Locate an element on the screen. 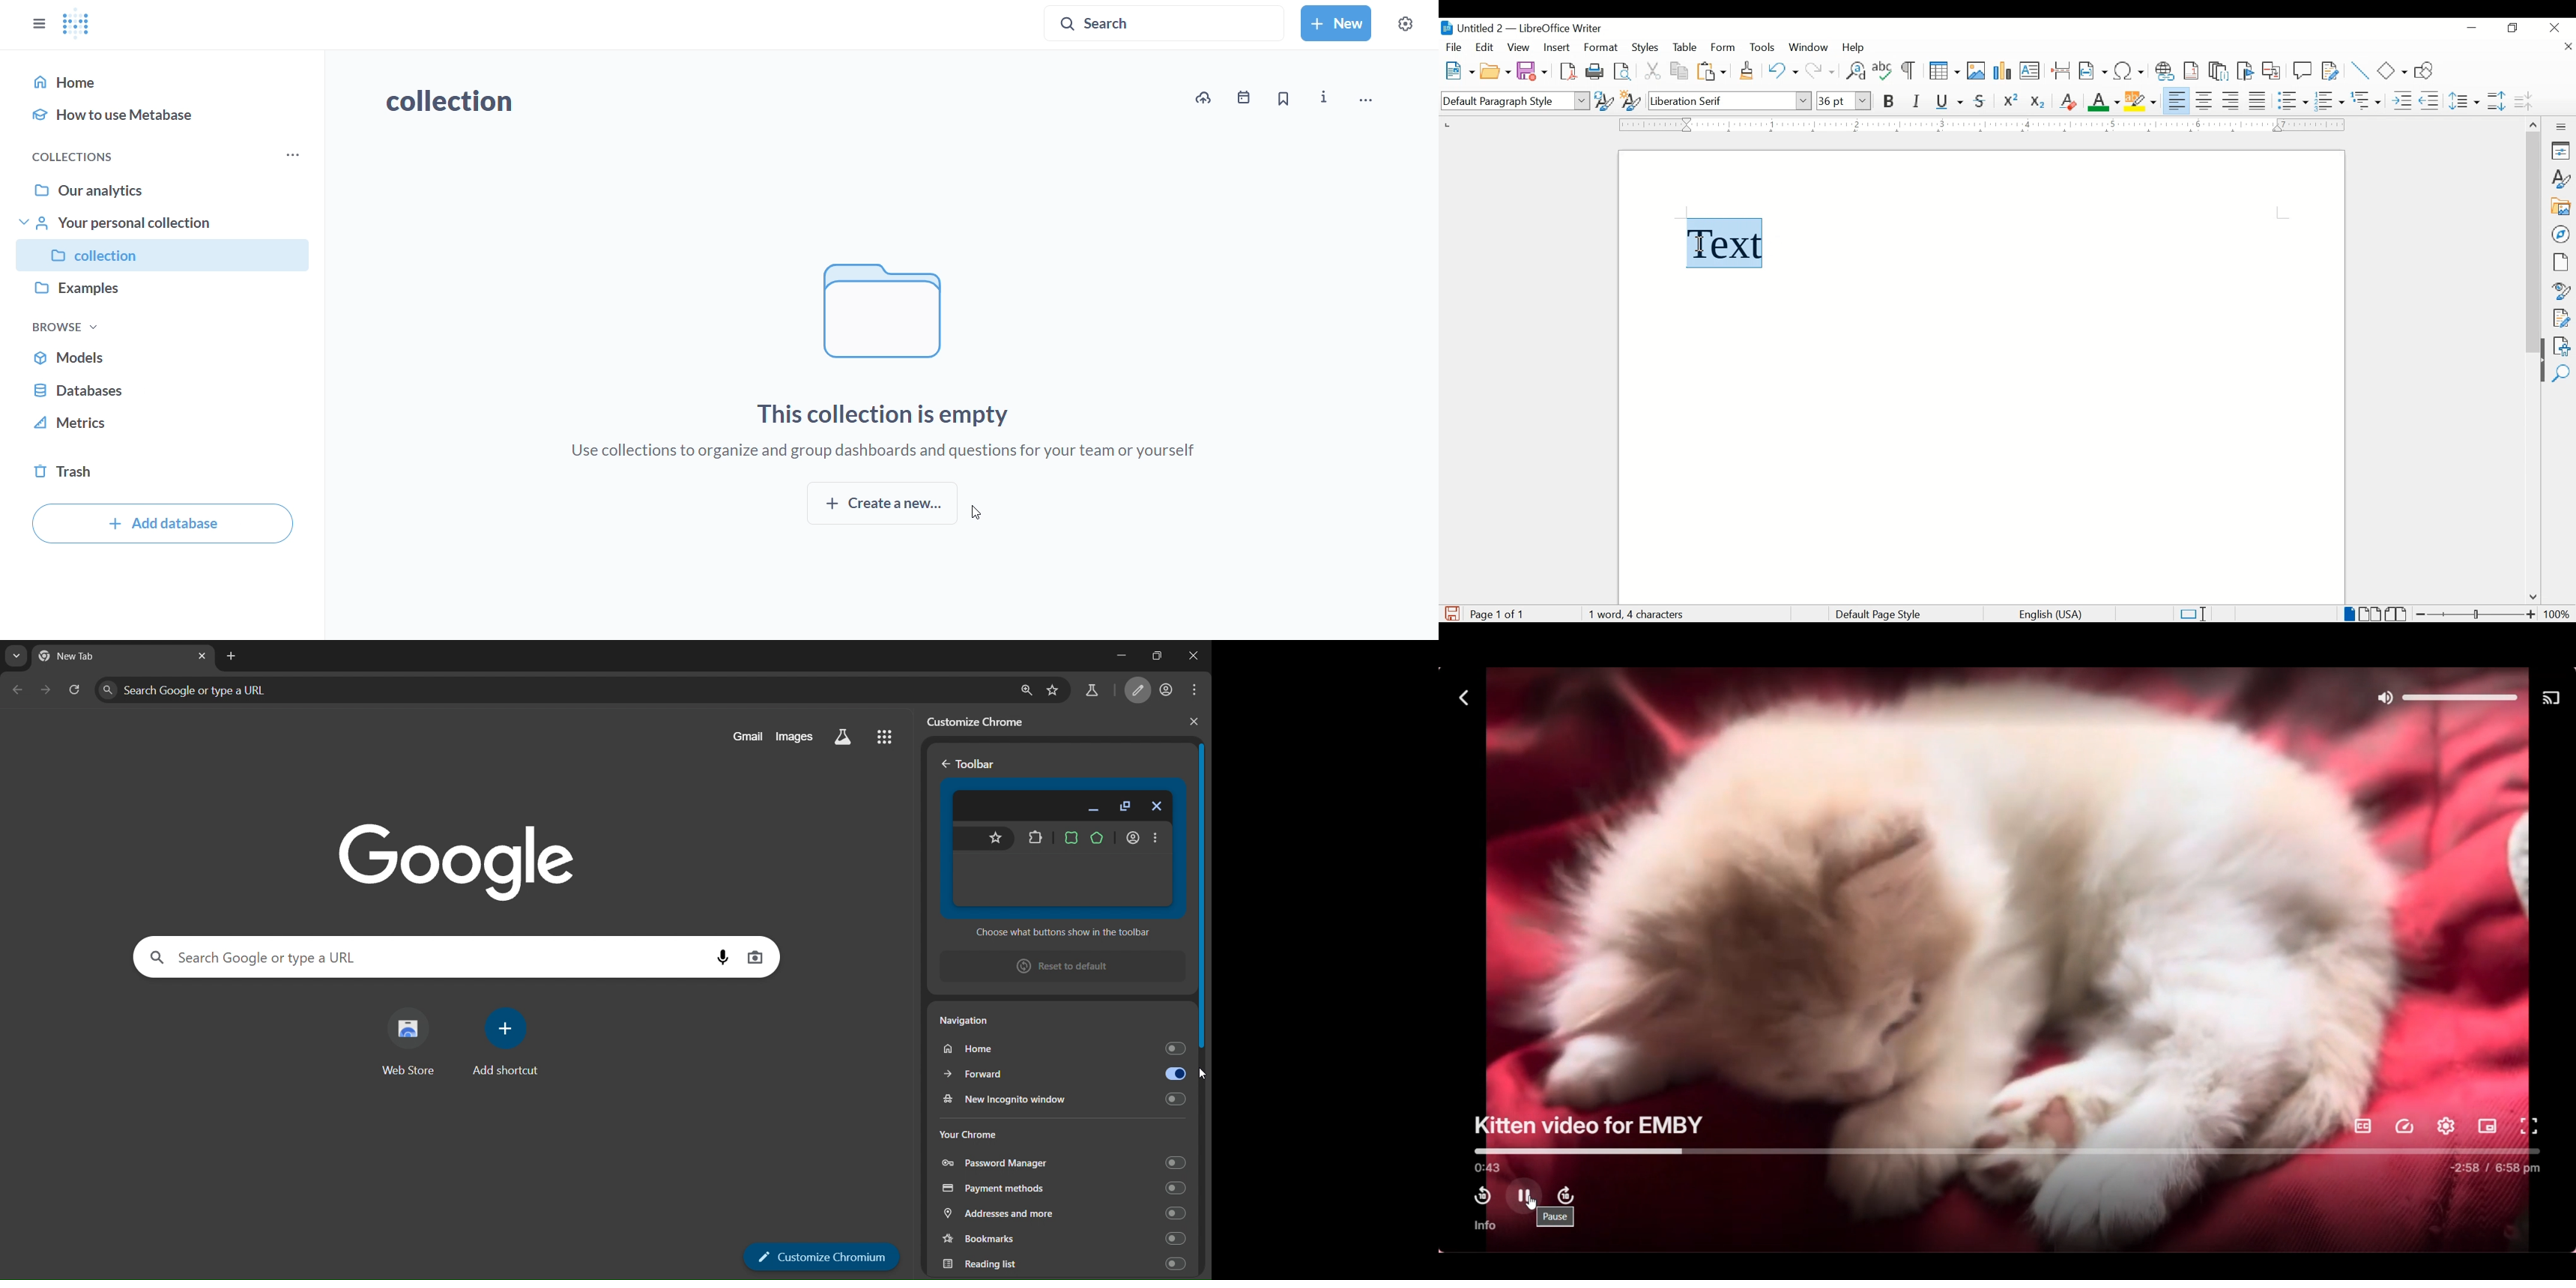  undo is located at coordinates (1783, 71).